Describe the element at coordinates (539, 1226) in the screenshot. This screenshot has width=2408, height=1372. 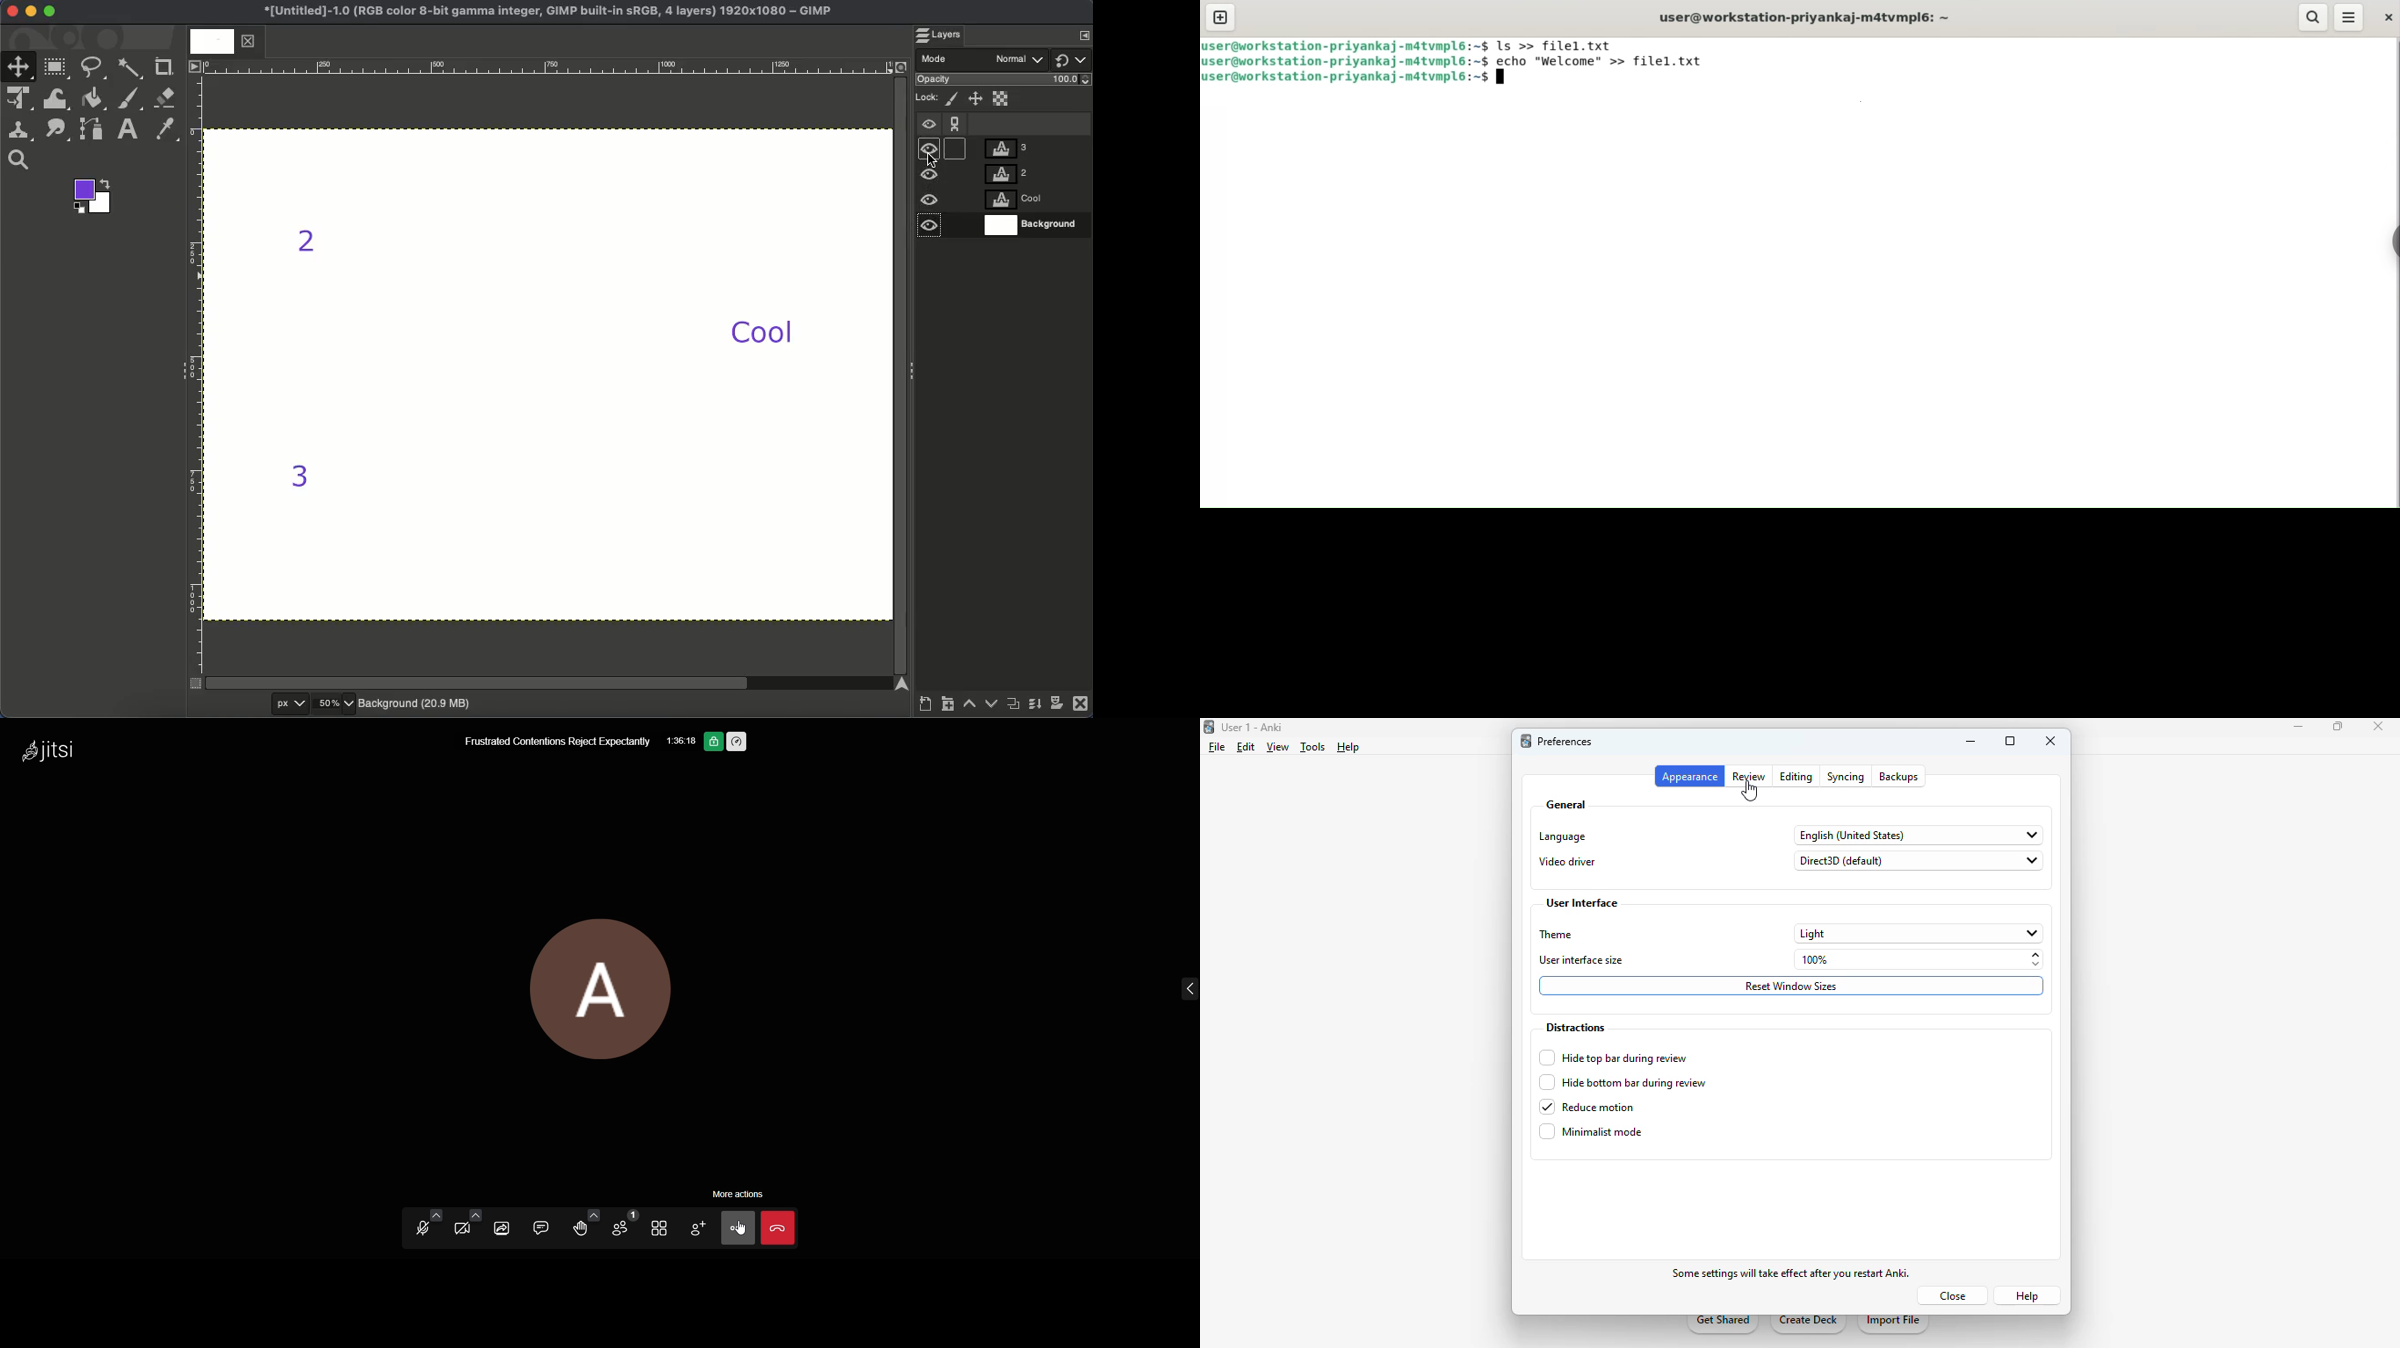
I see `open chat` at that location.